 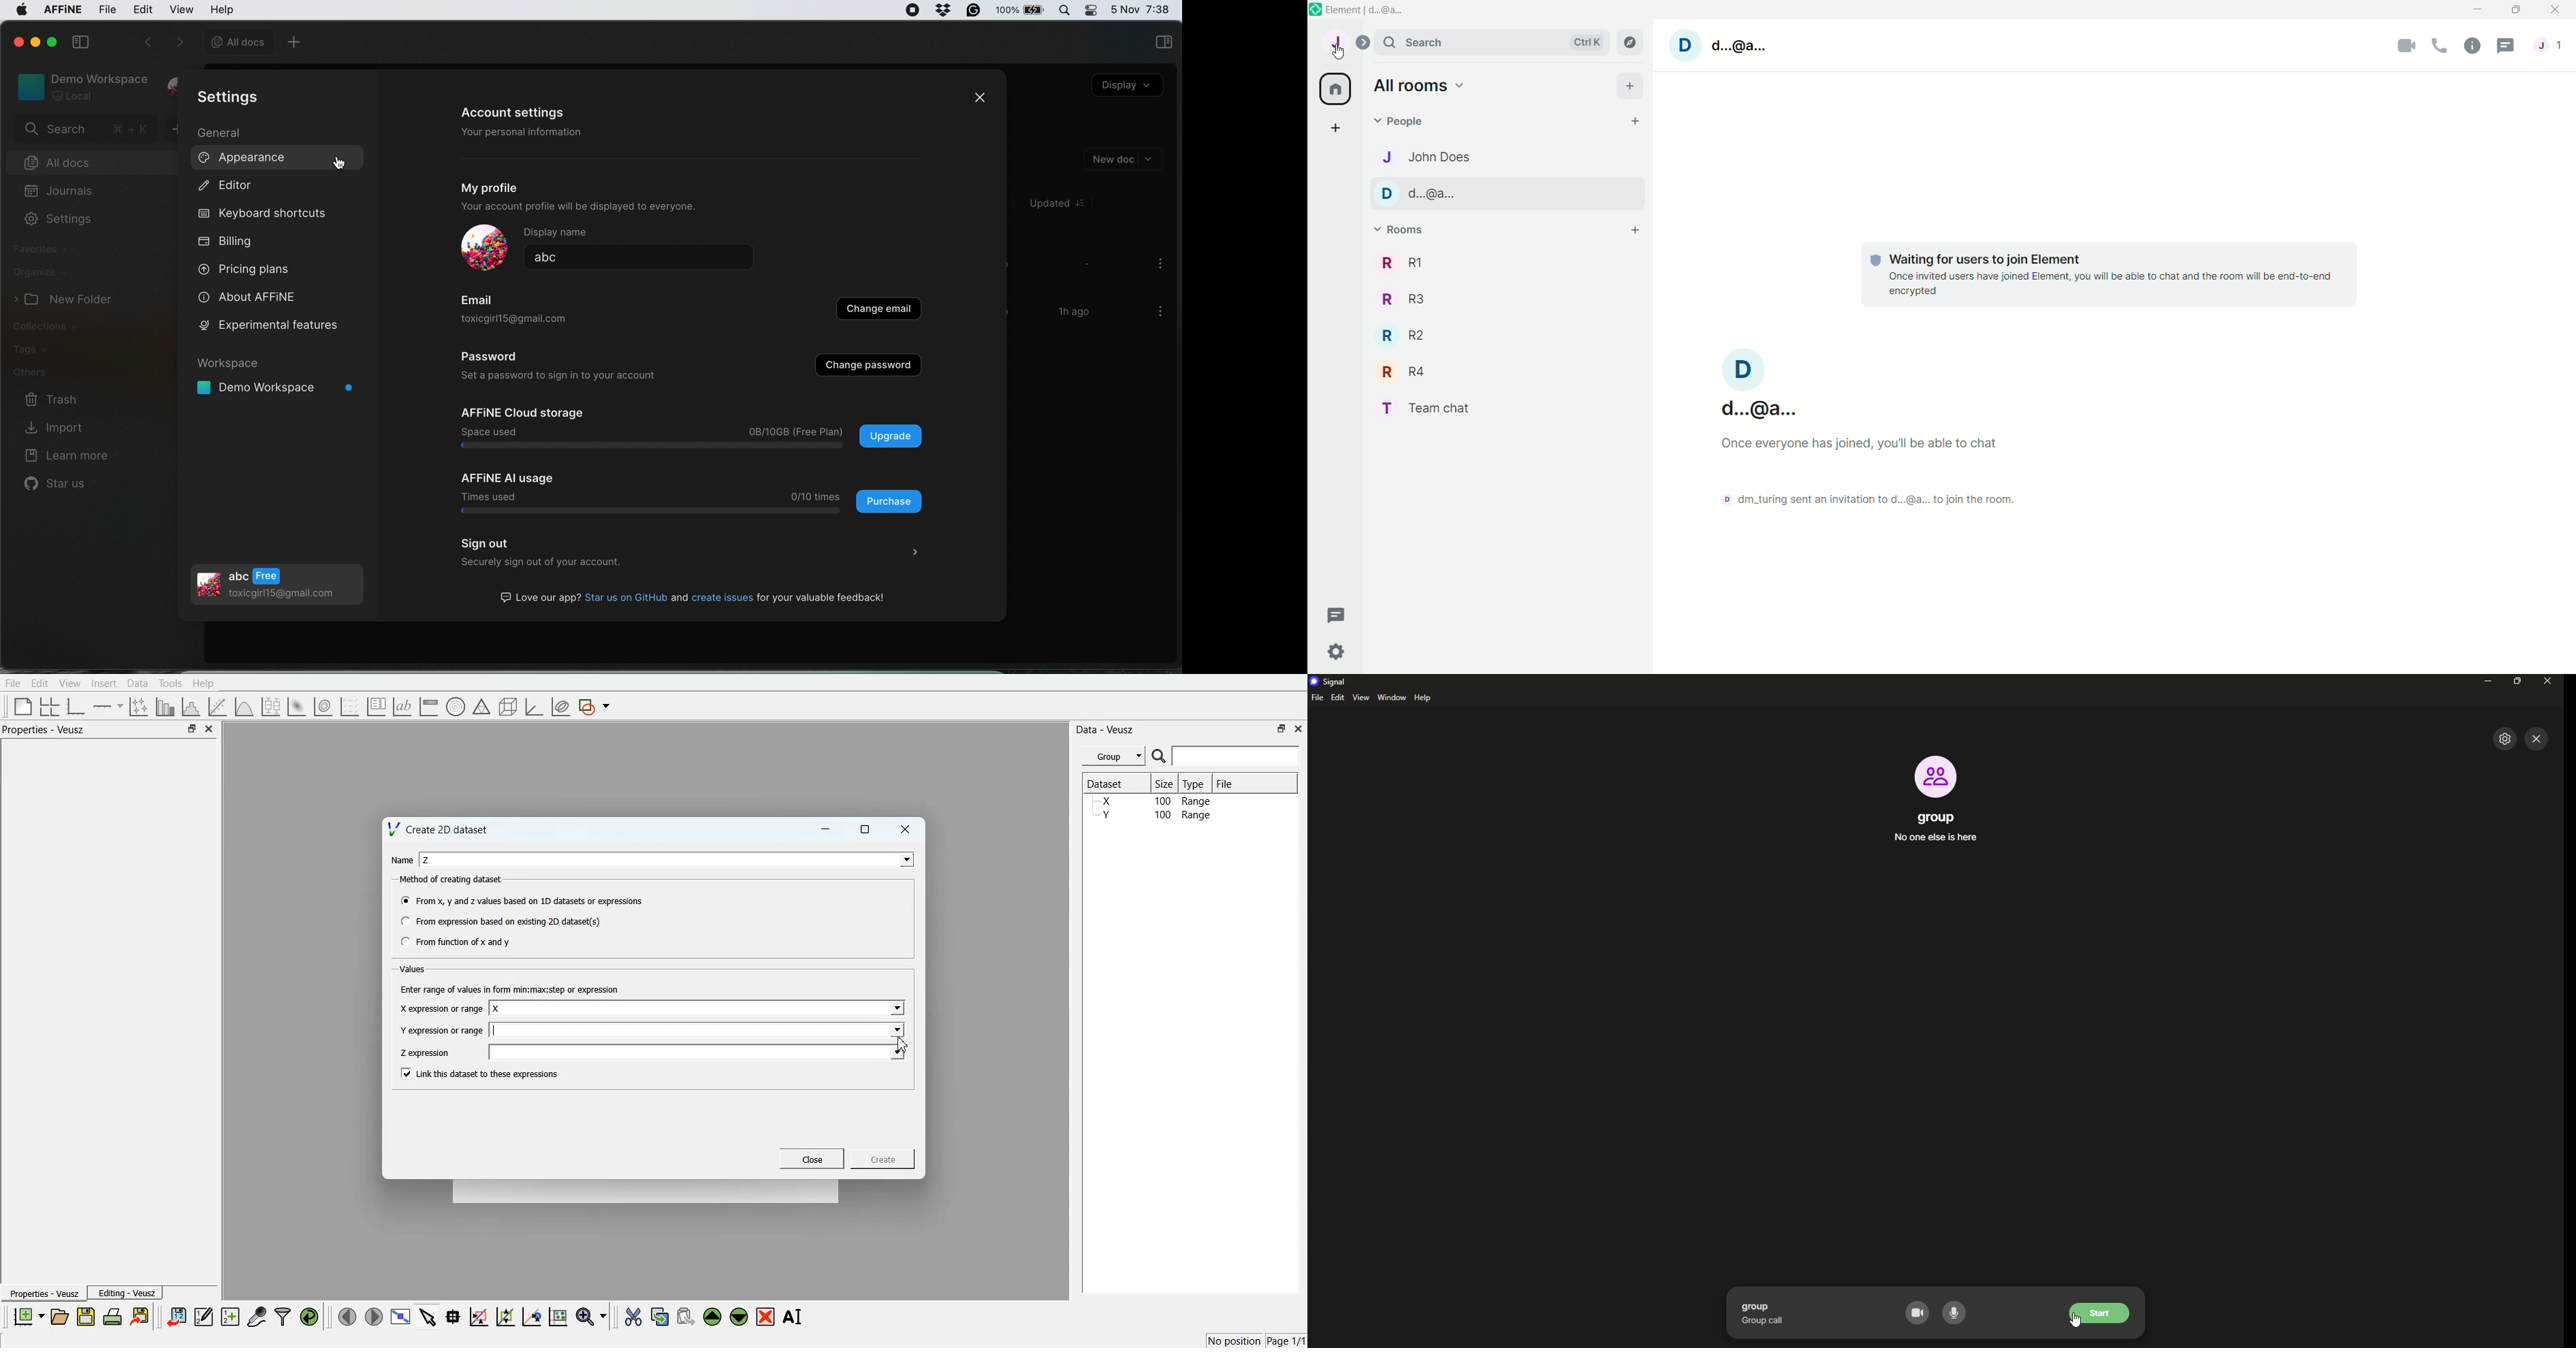 What do you see at coordinates (913, 11) in the screenshot?
I see `screen recorder` at bounding box center [913, 11].